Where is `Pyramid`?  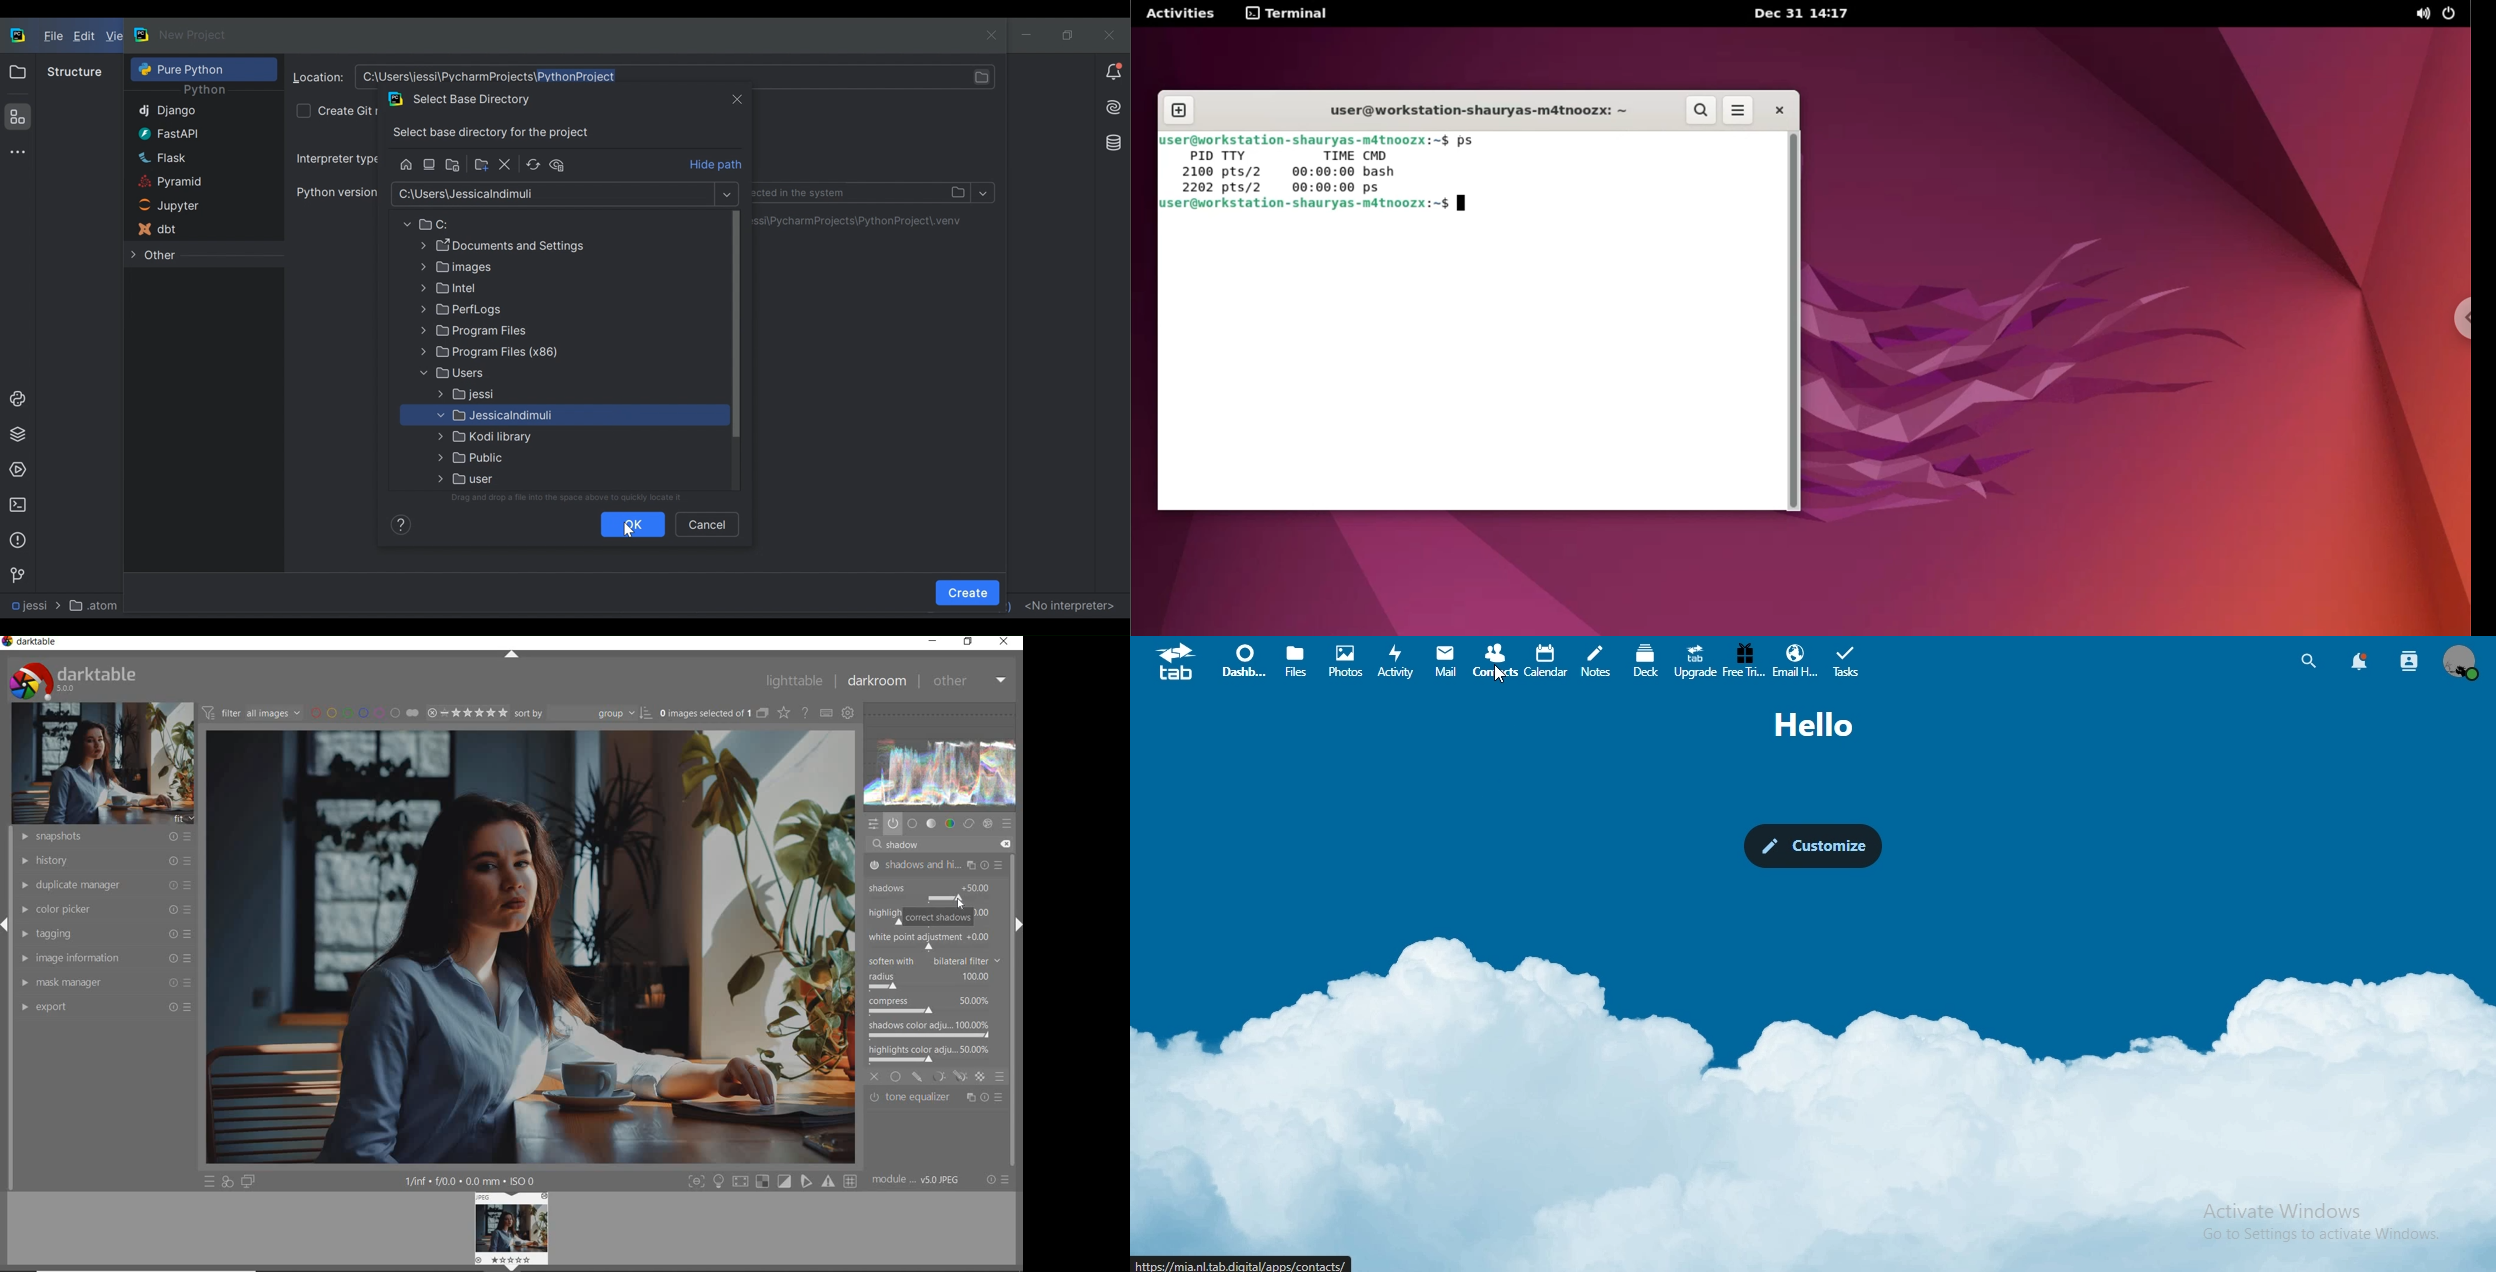
Pyramid is located at coordinates (187, 183).